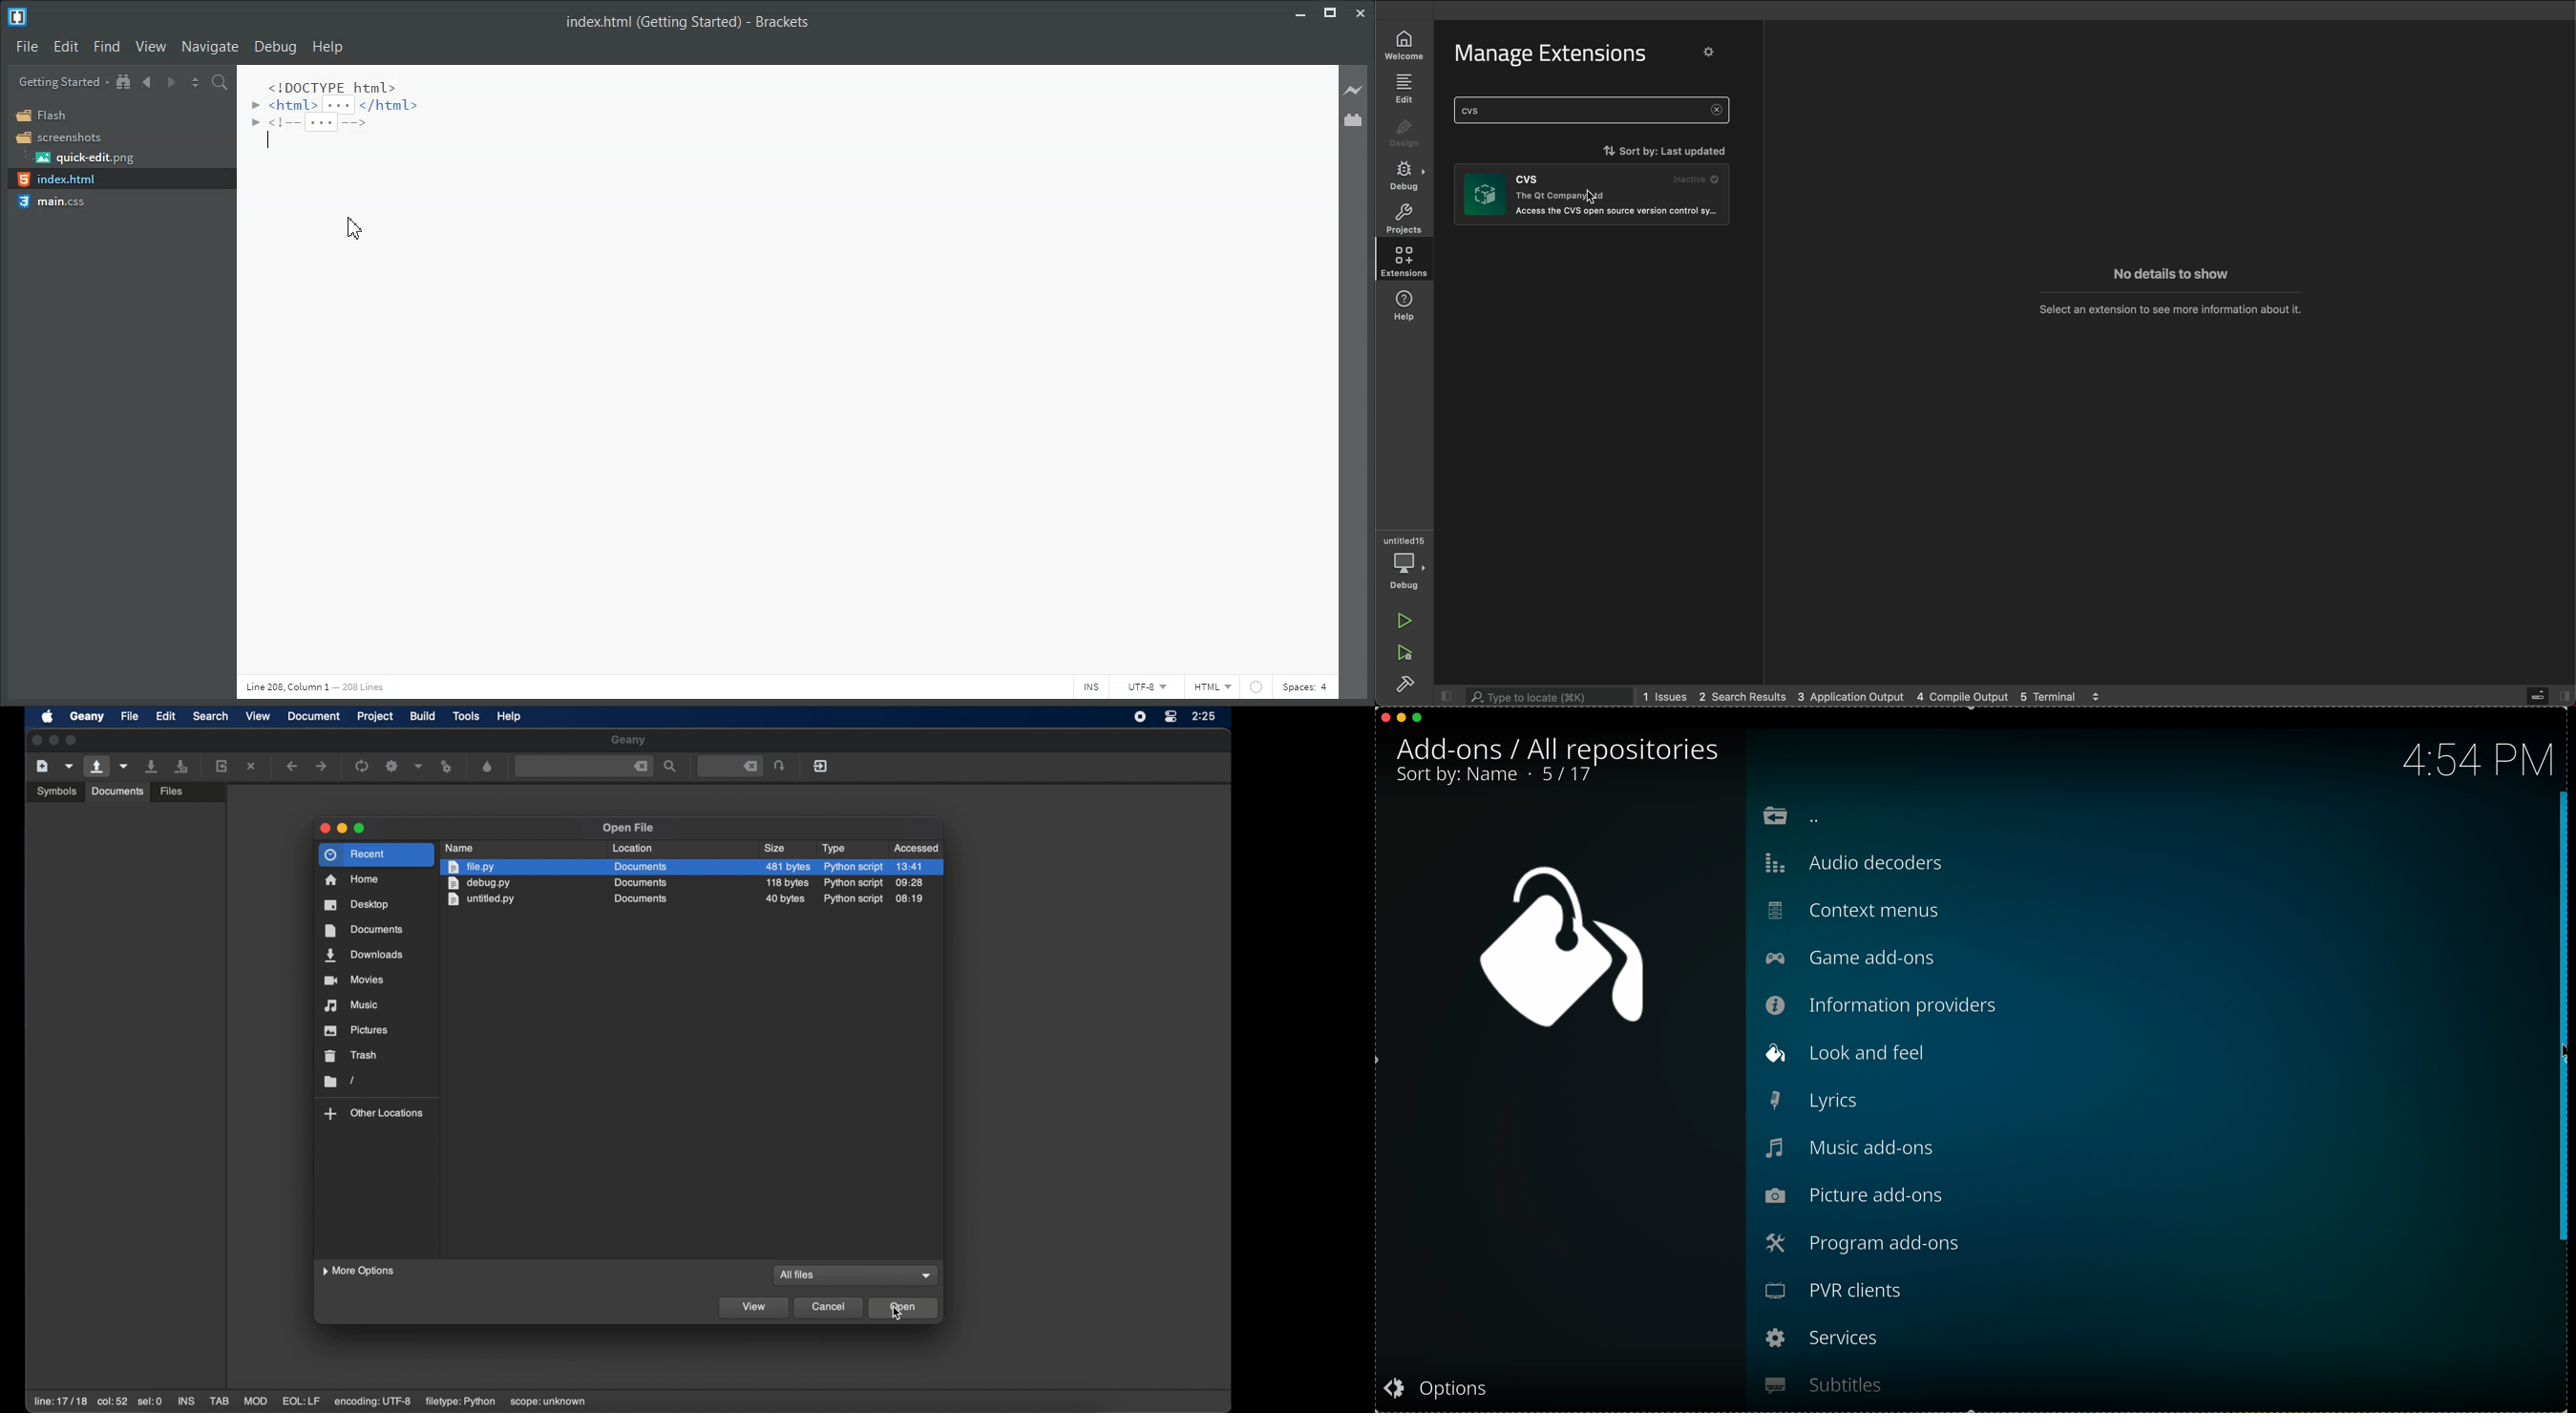  I want to click on sort by: name, so click(1458, 776).